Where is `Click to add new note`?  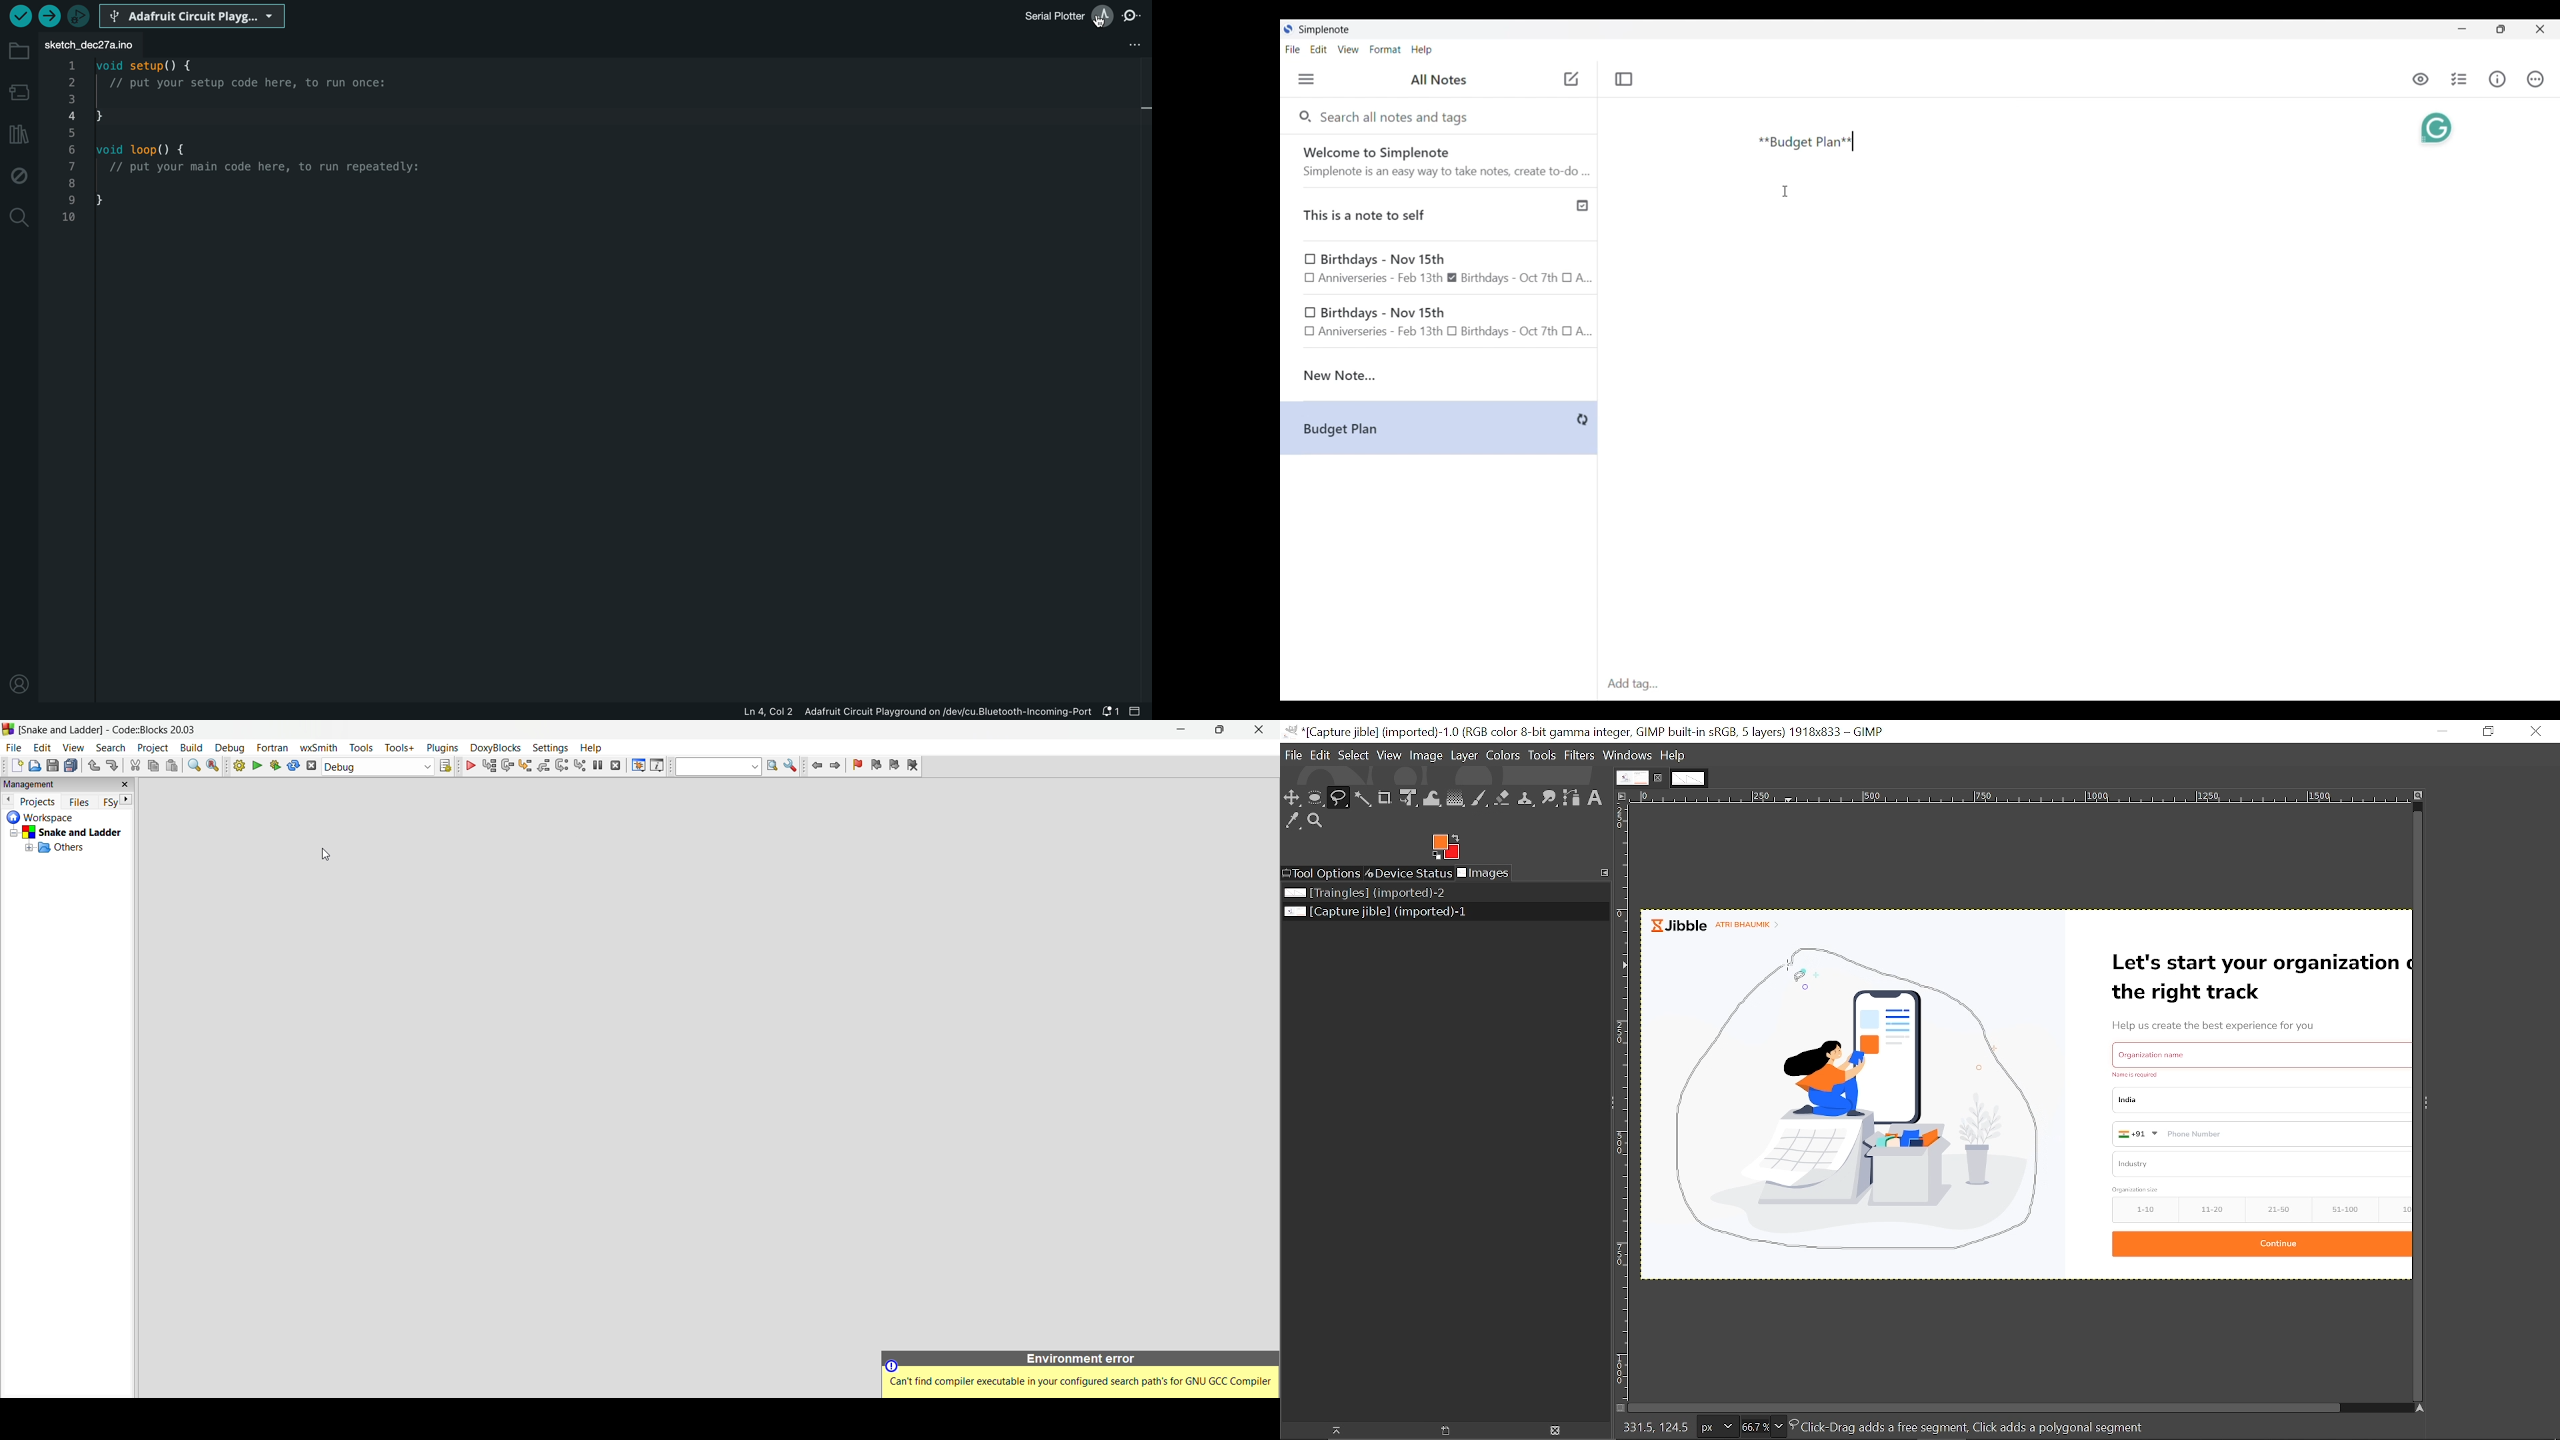 Click to add new note is located at coordinates (1571, 79).